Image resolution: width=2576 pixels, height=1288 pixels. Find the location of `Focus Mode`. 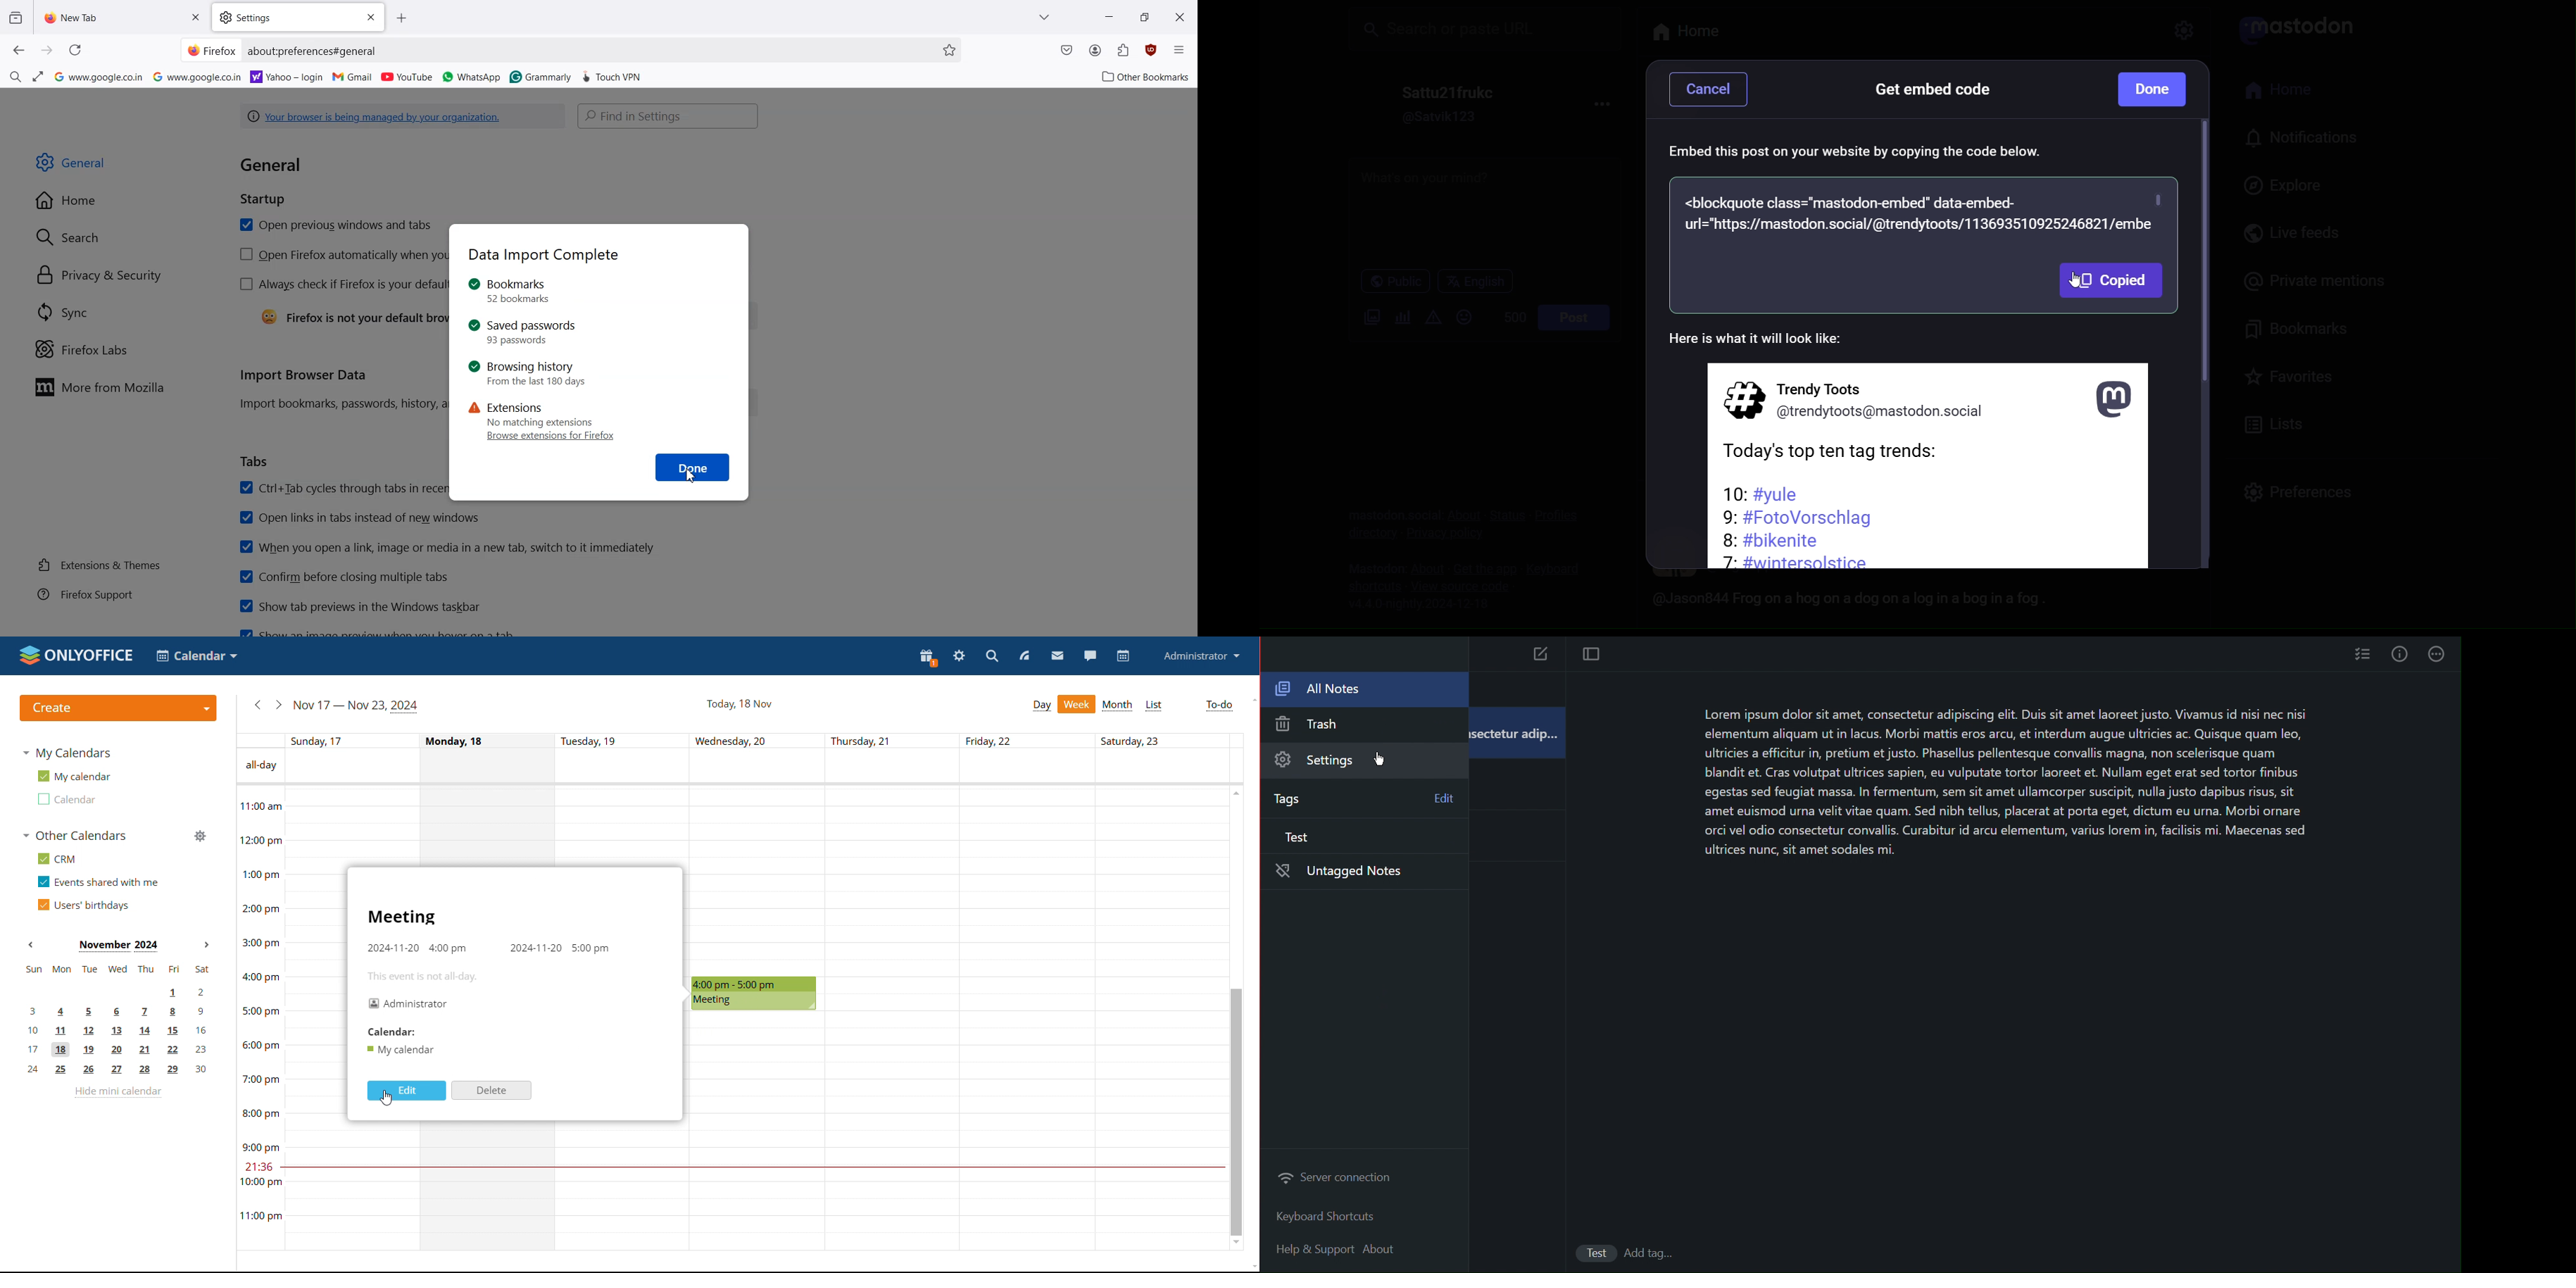

Focus Mode is located at coordinates (1593, 656).